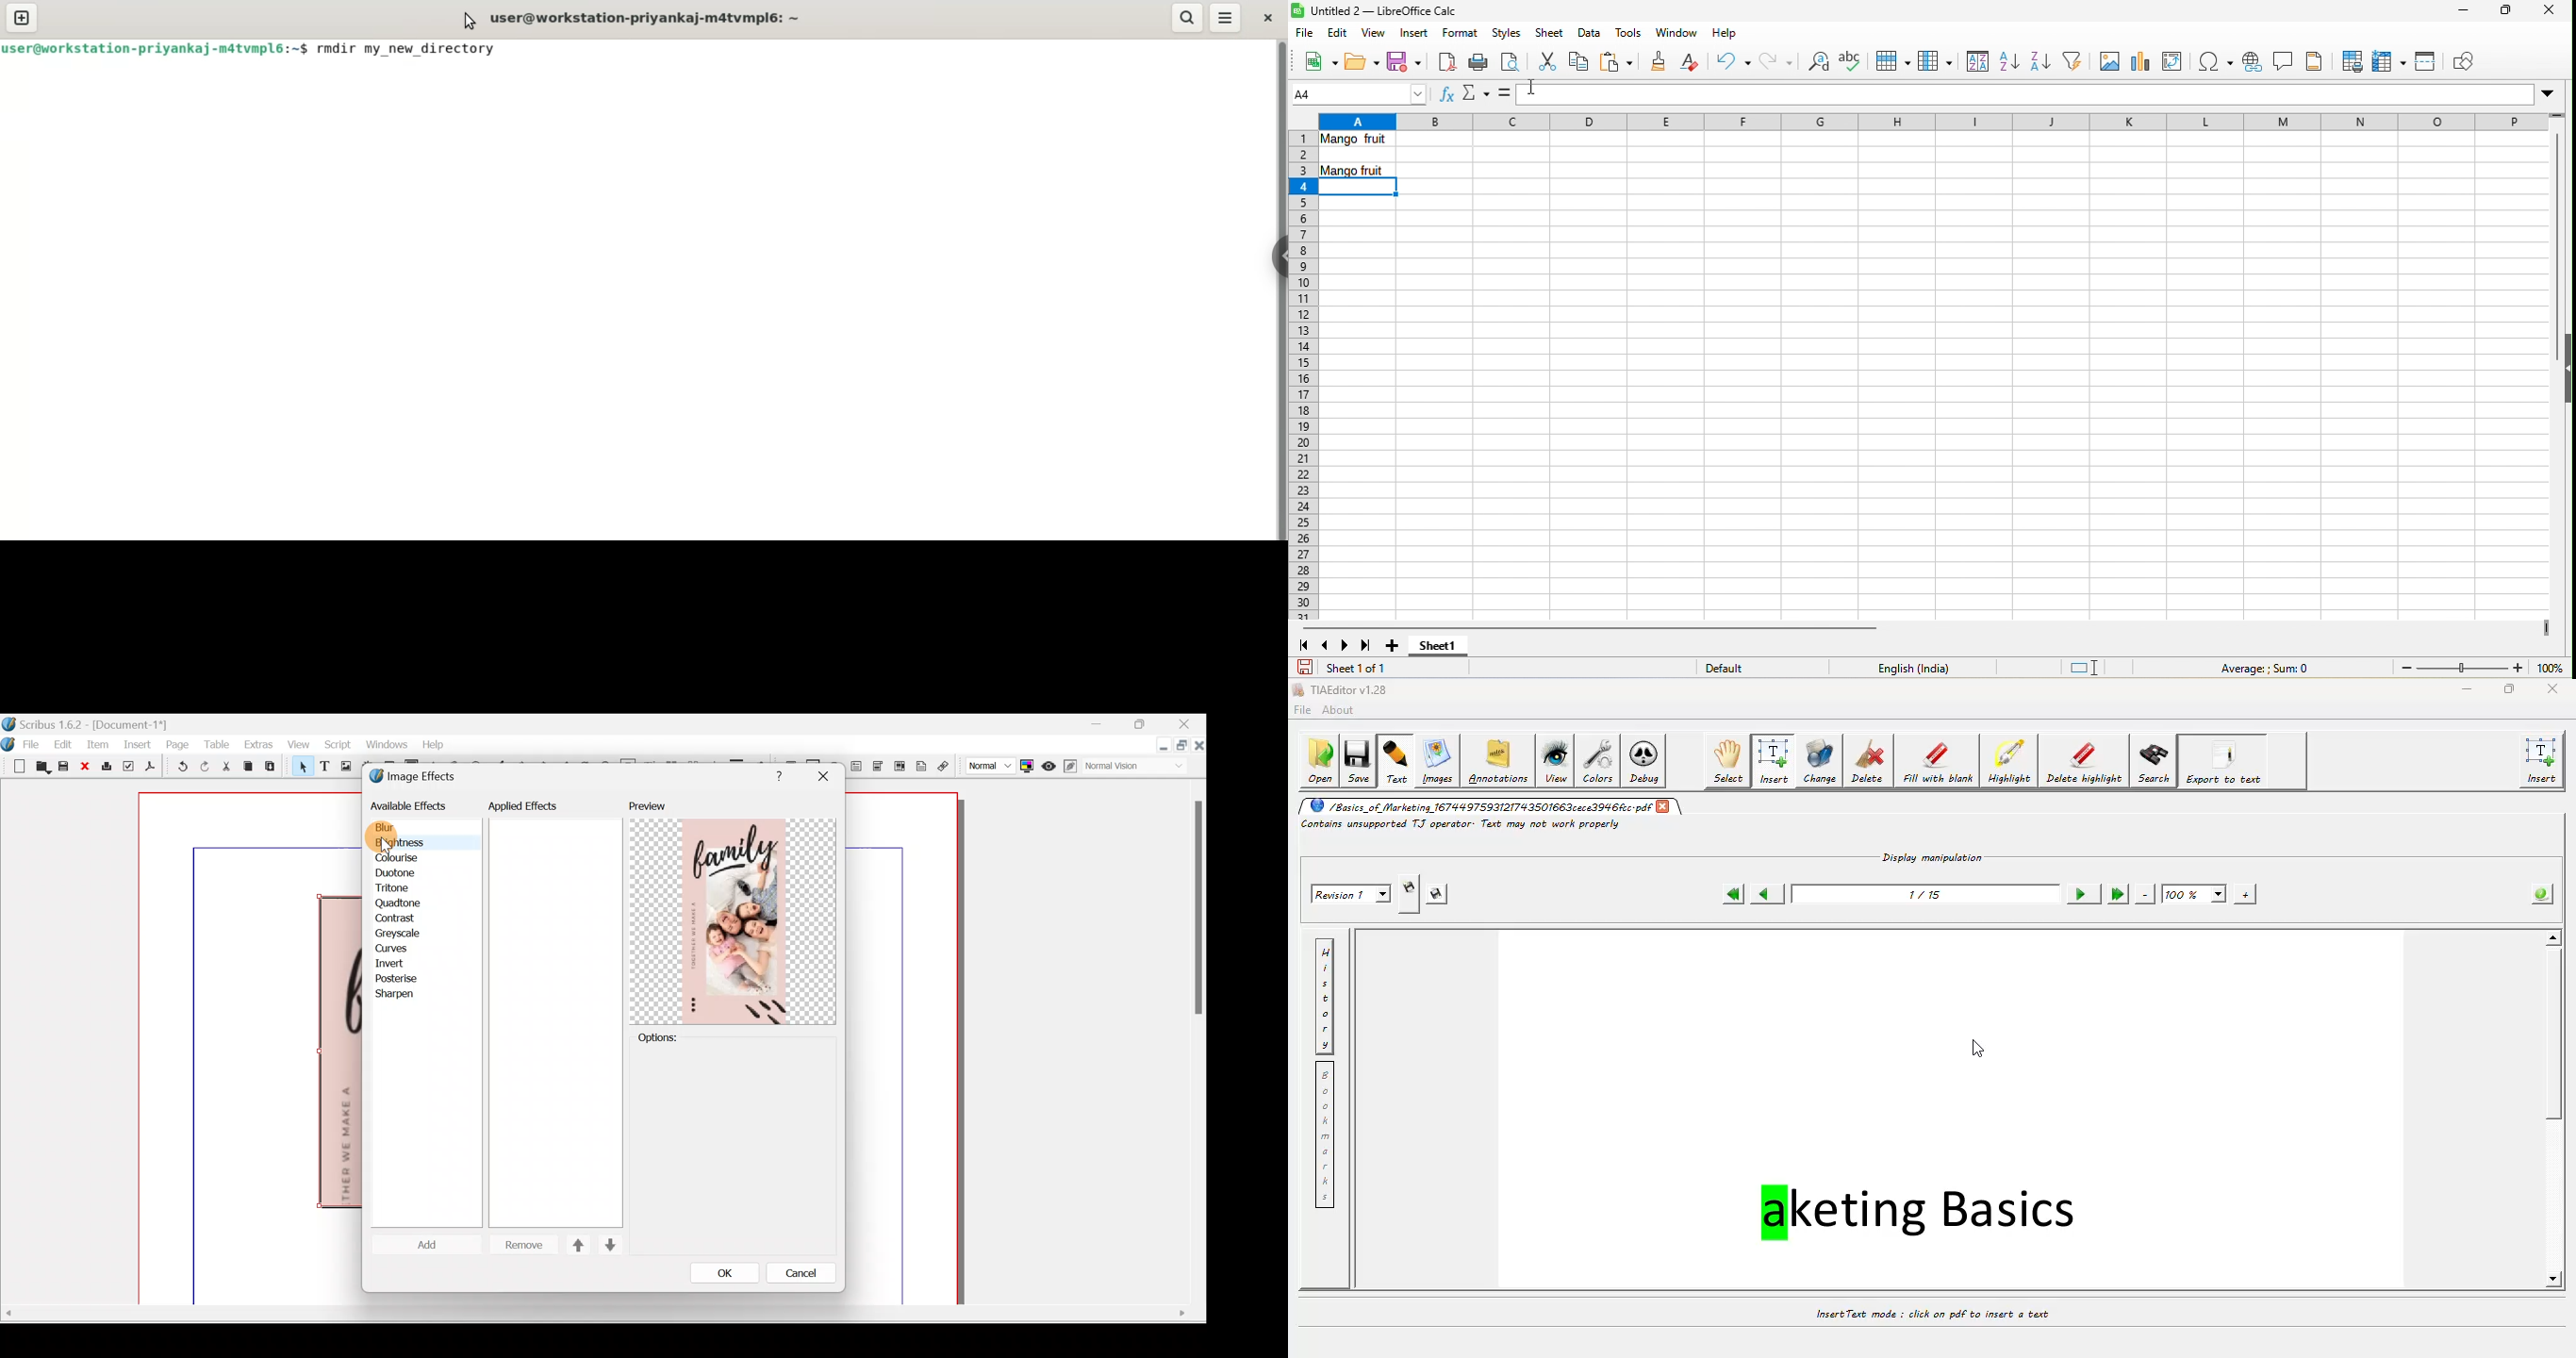 The width and height of the screenshot is (2576, 1372). I want to click on , so click(776, 774).